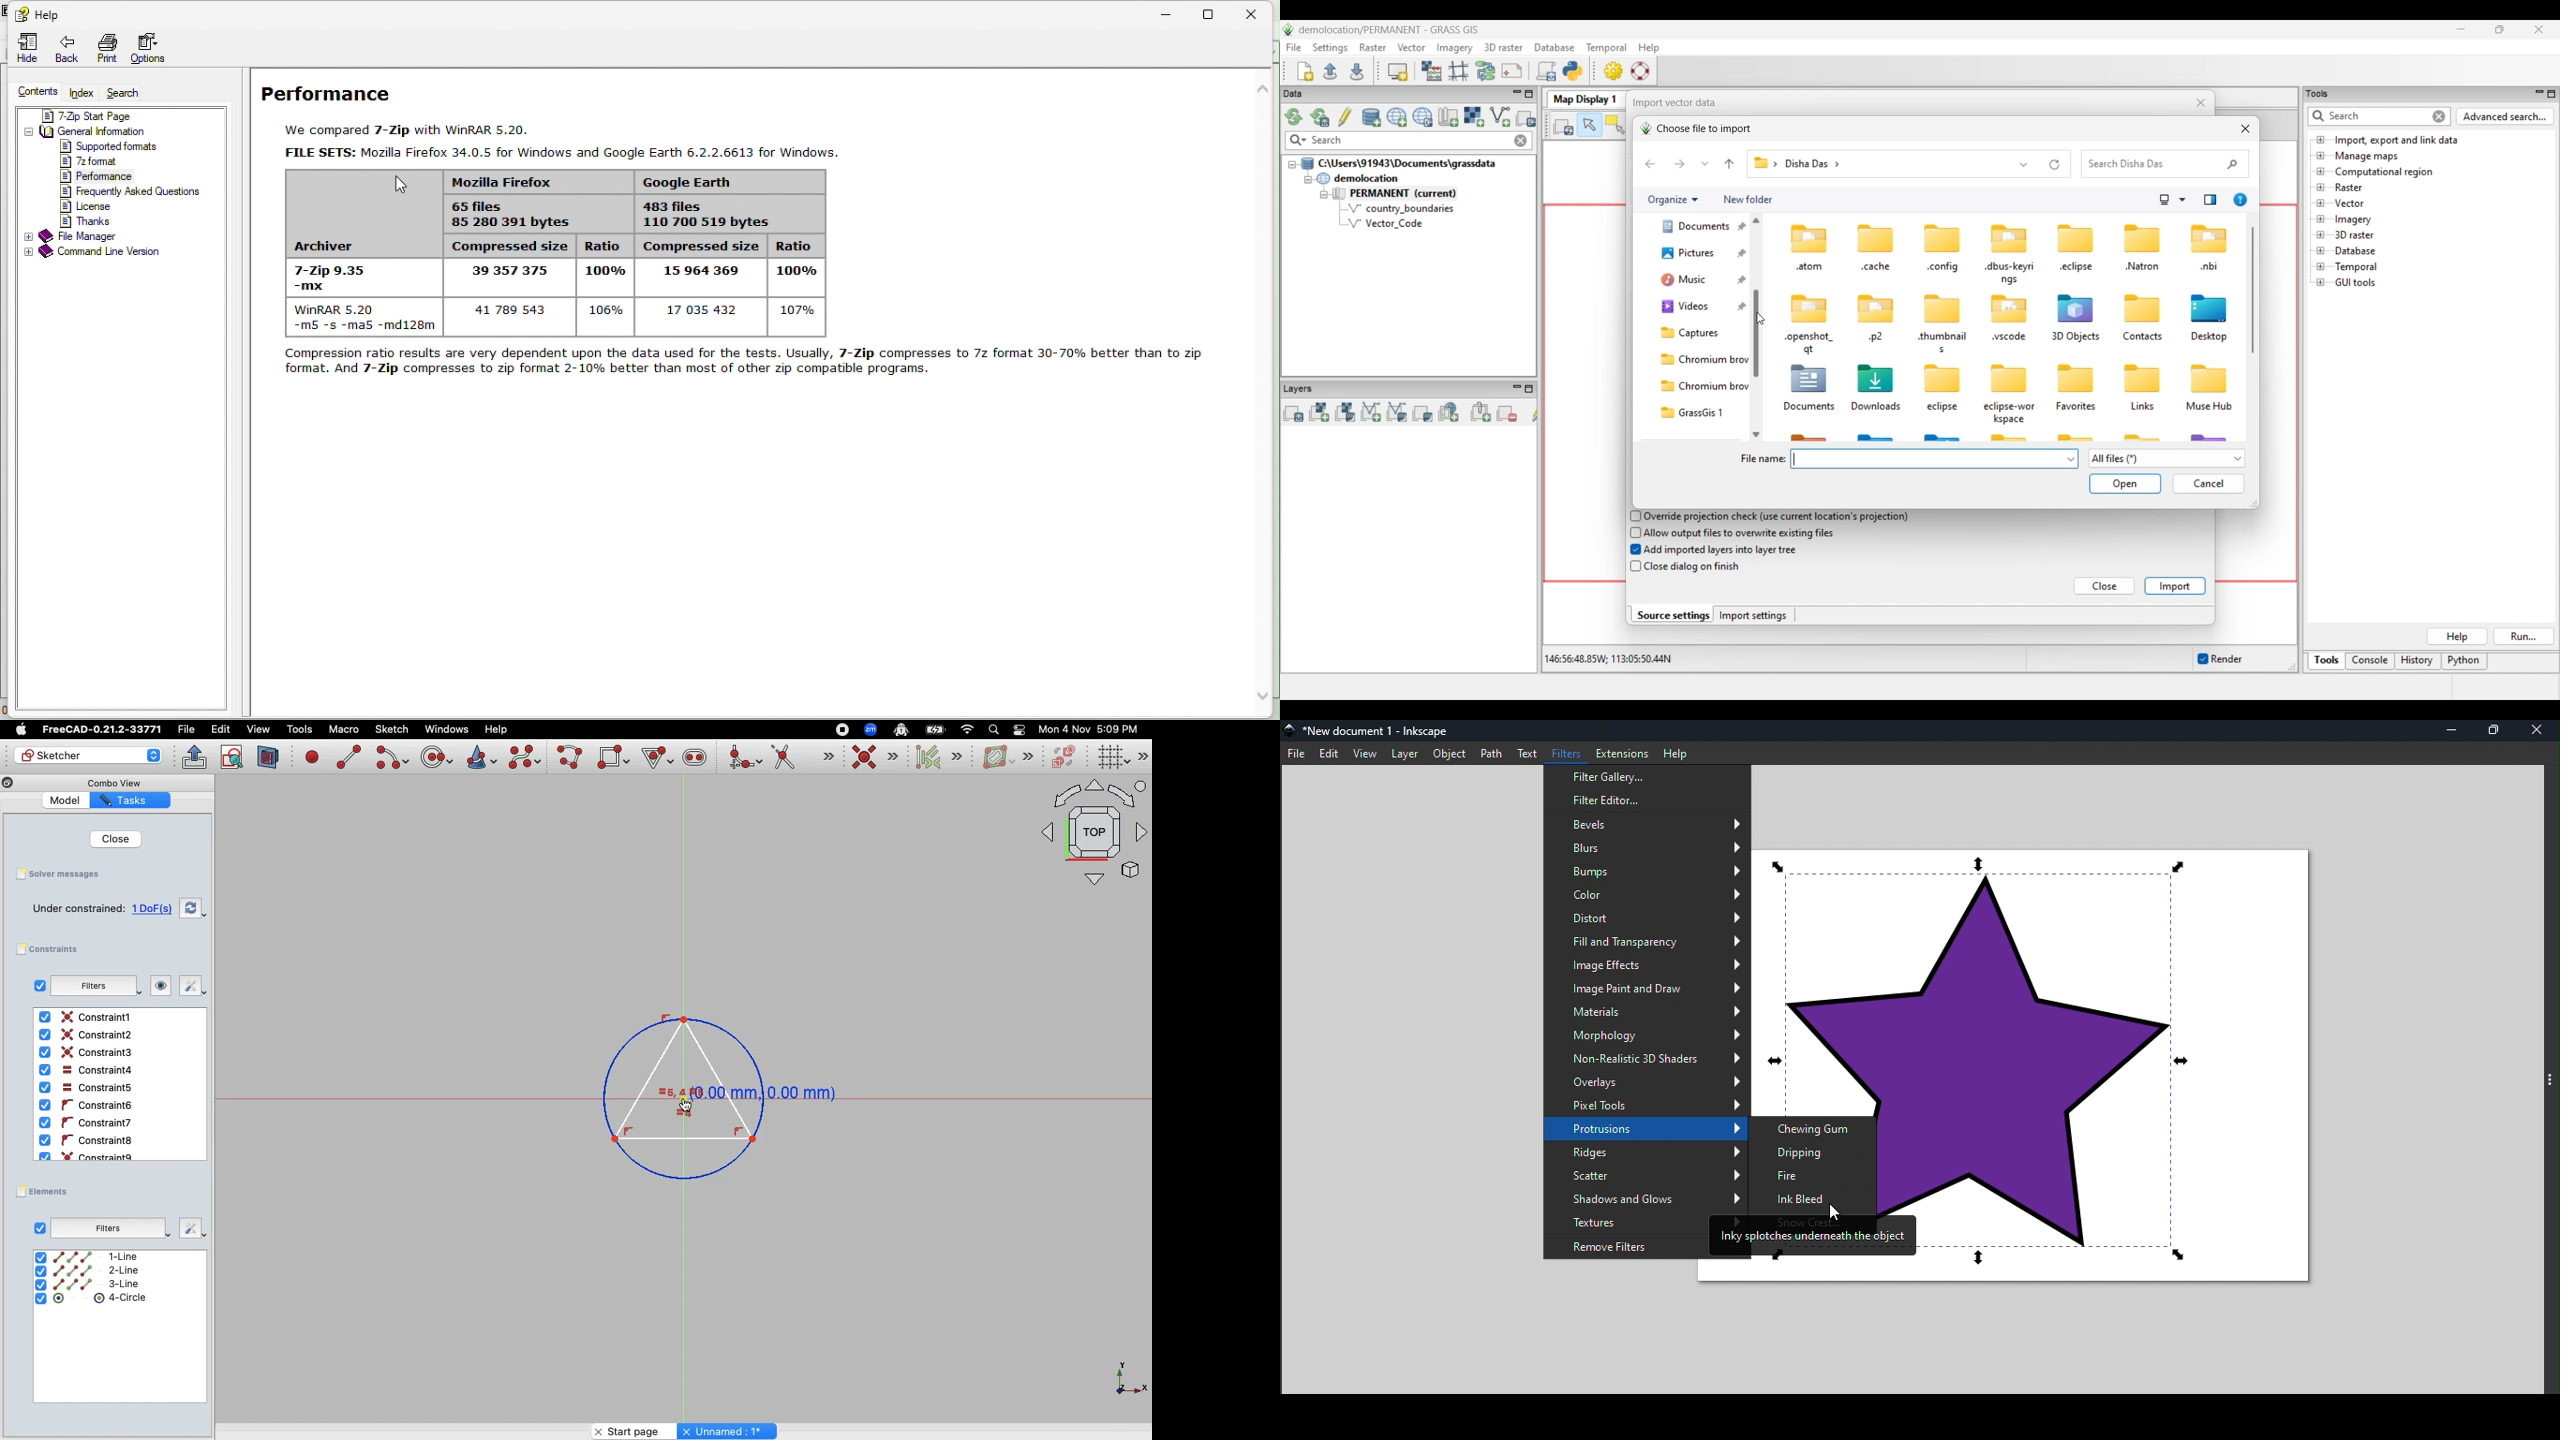 The image size is (2576, 1456). Describe the element at coordinates (110, 1226) in the screenshot. I see `Filters` at that location.